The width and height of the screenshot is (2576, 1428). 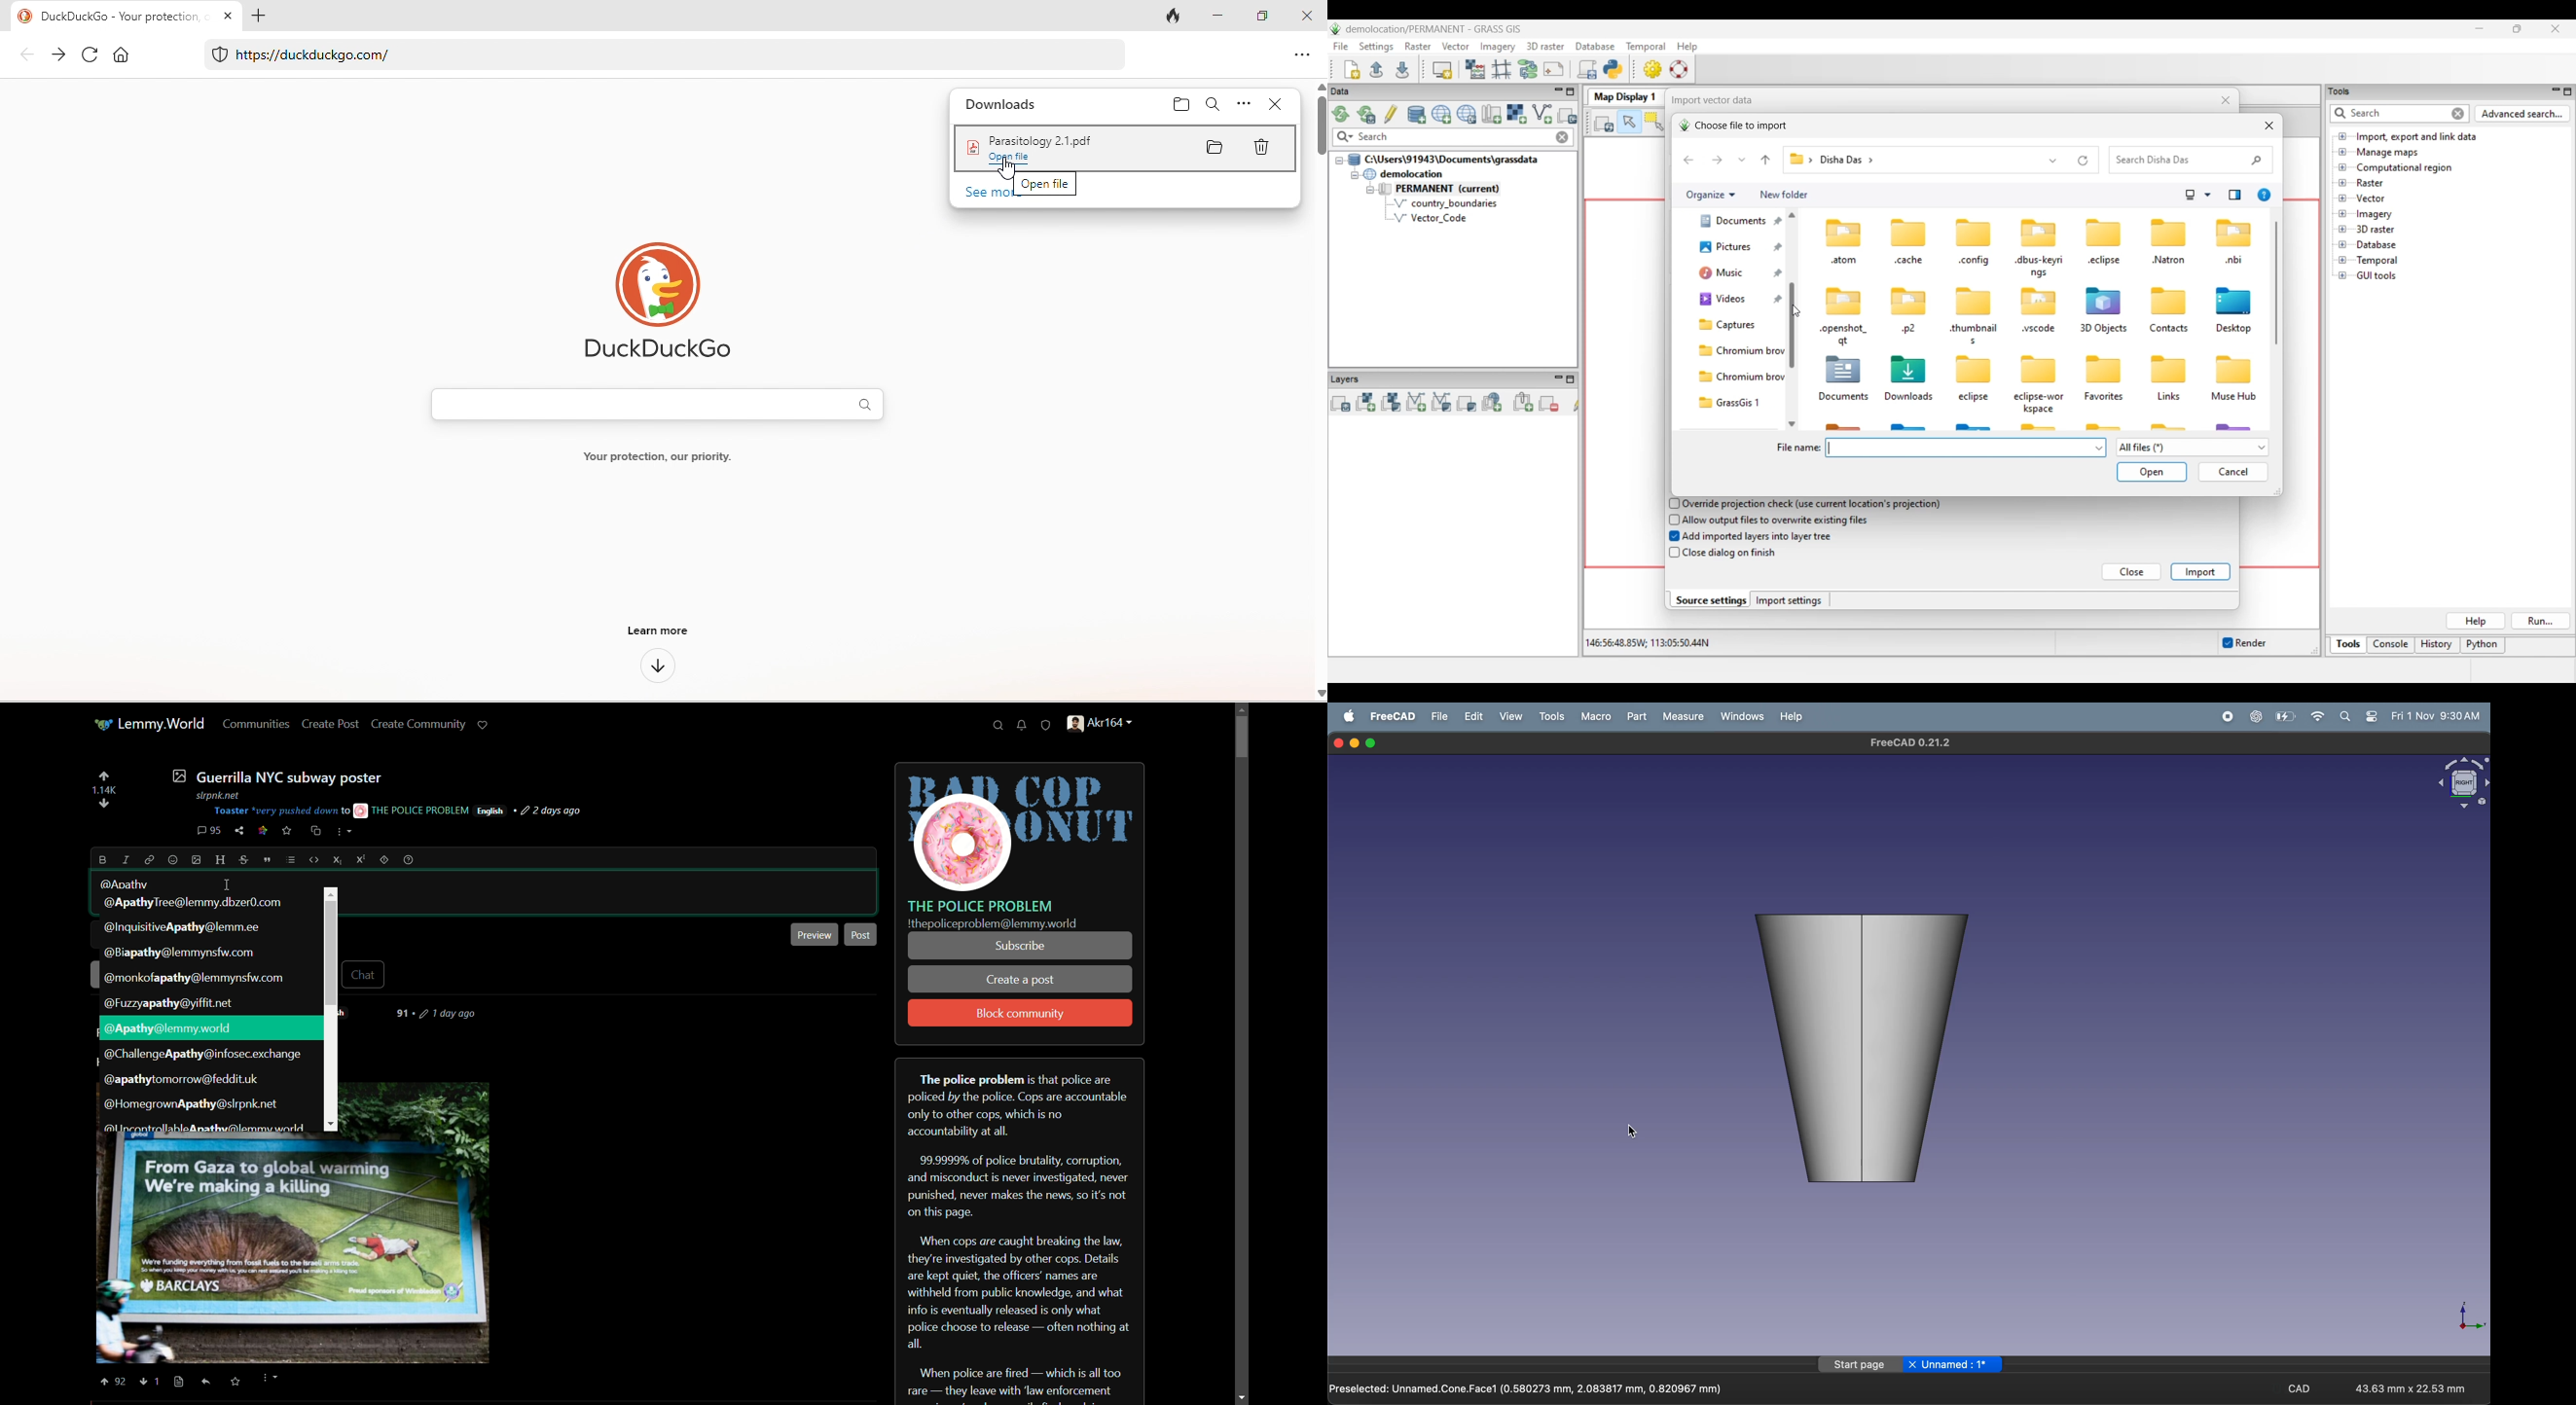 What do you see at coordinates (1069, 143) in the screenshot?
I see `Paraitology 2.1.pdf` at bounding box center [1069, 143].